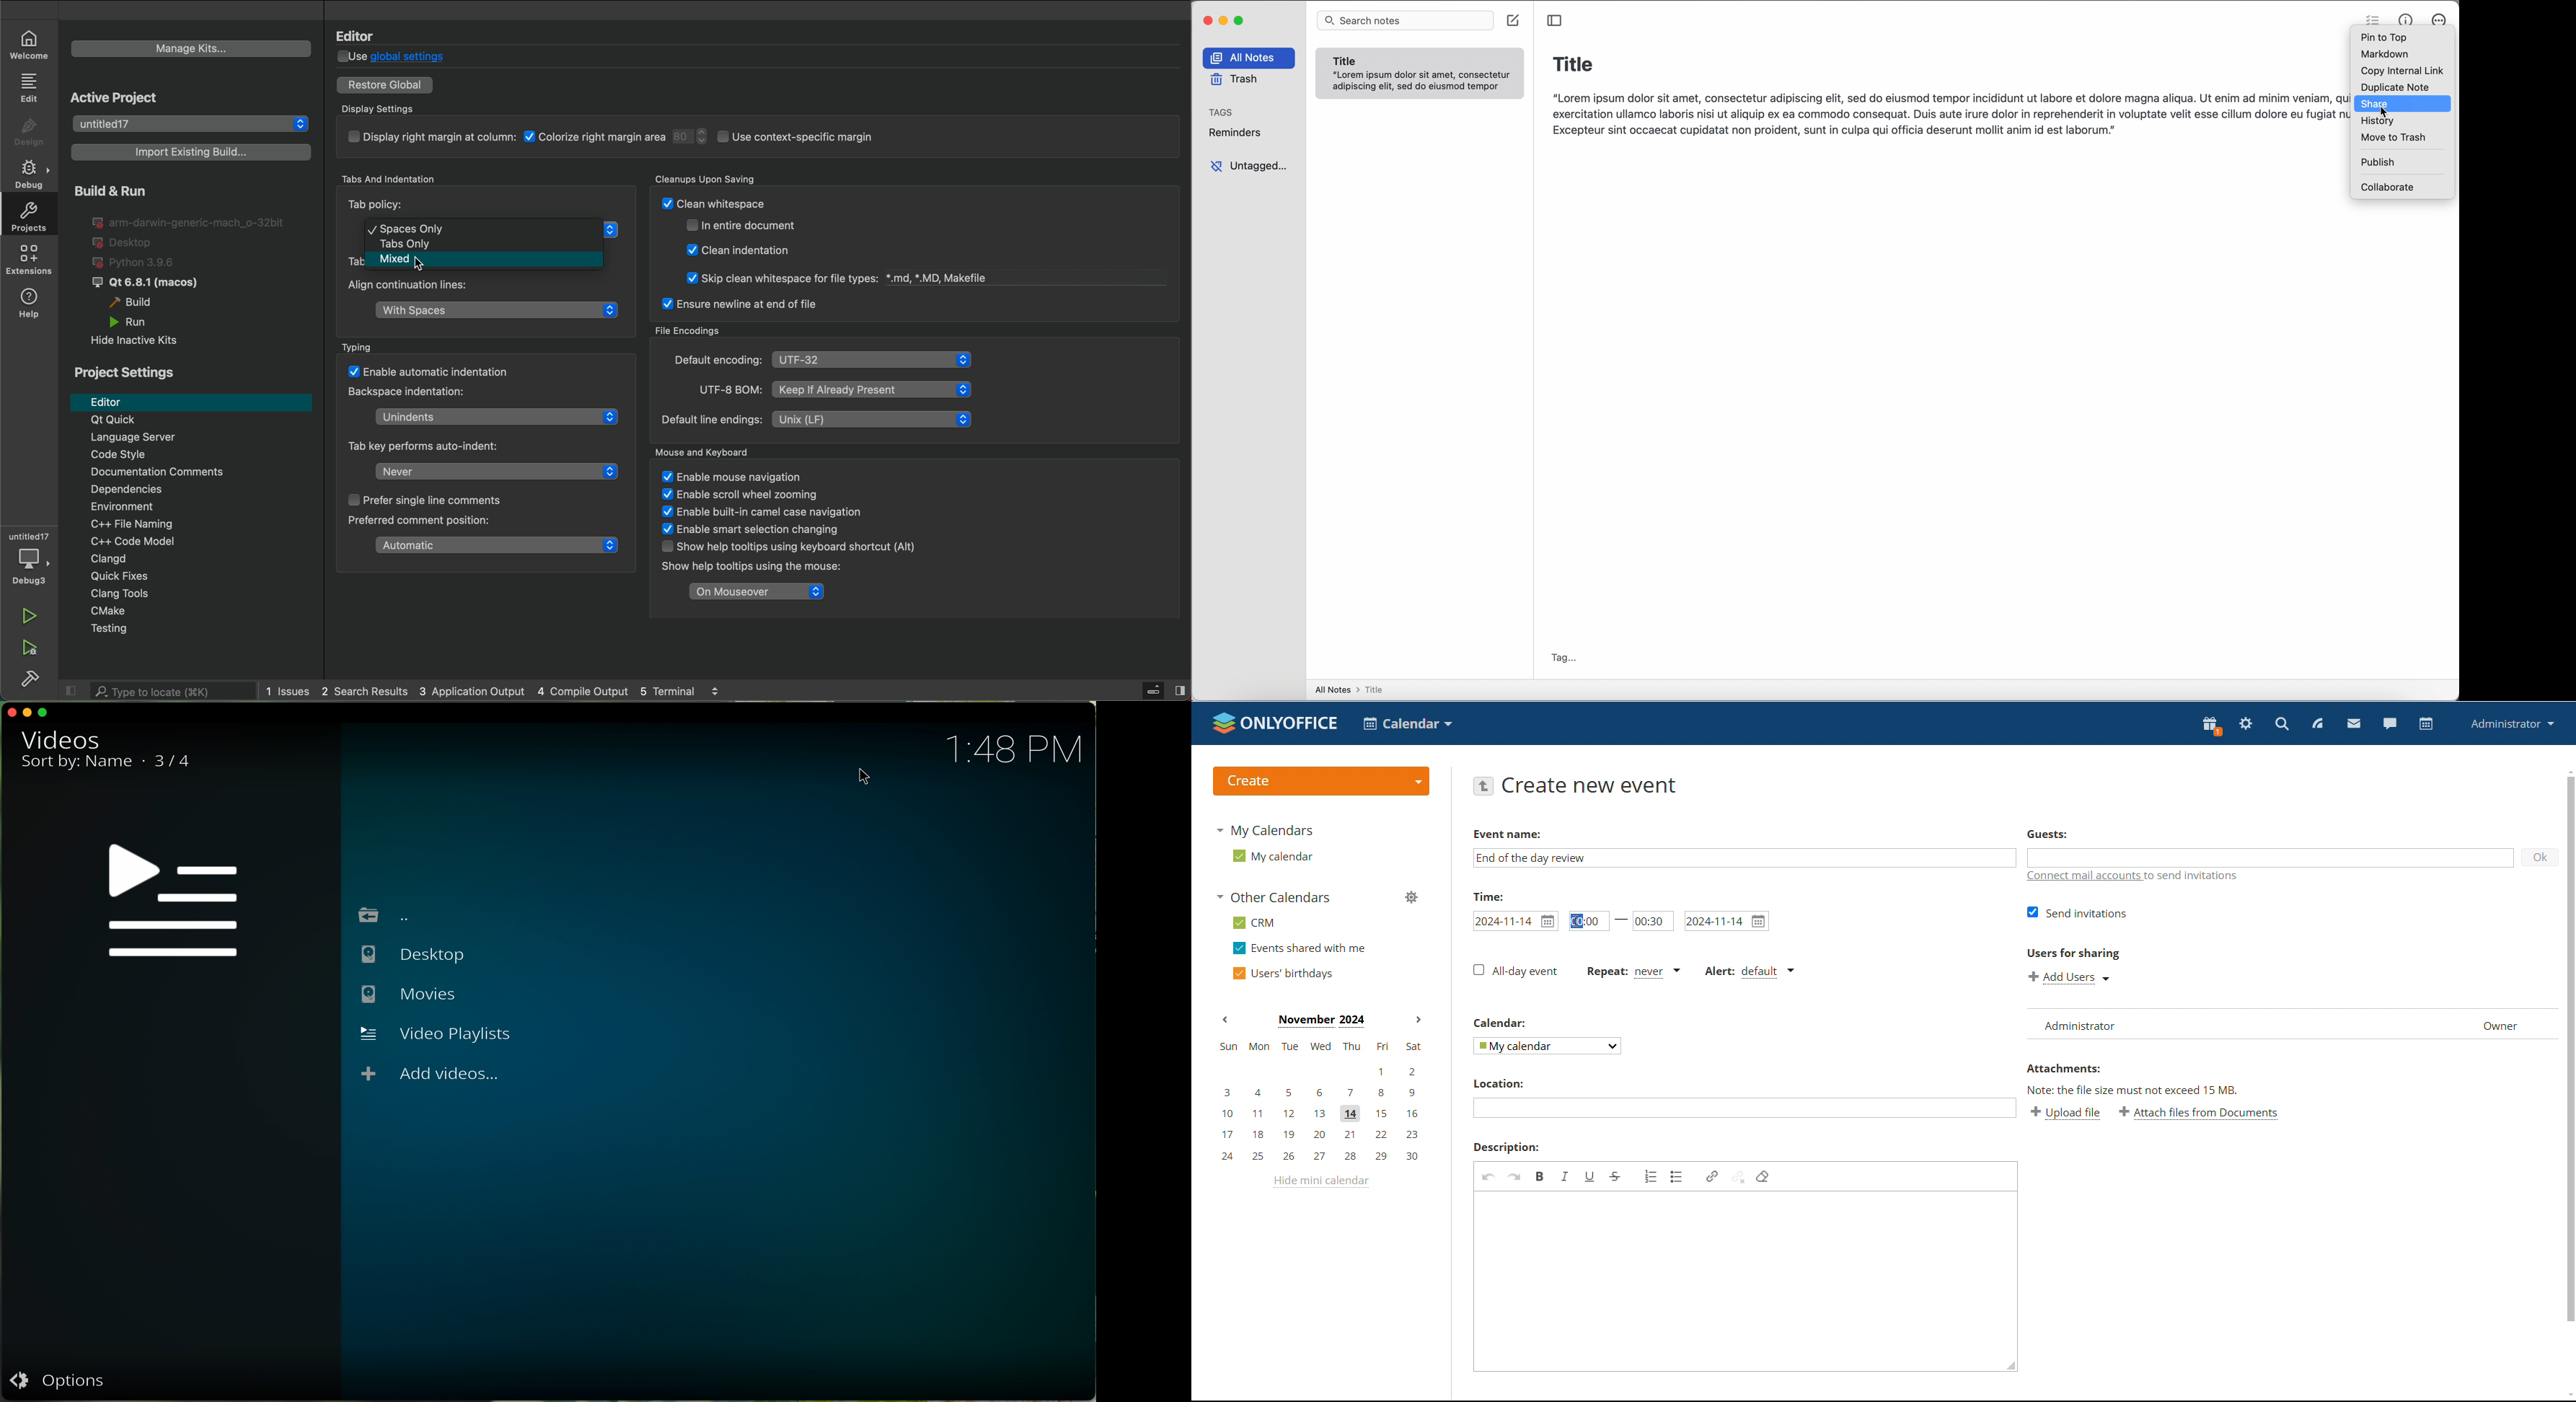 The image size is (2576, 1428). Describe the element at coordinates (2387, 186) in the screenshot. I see `collaborate` at that location.